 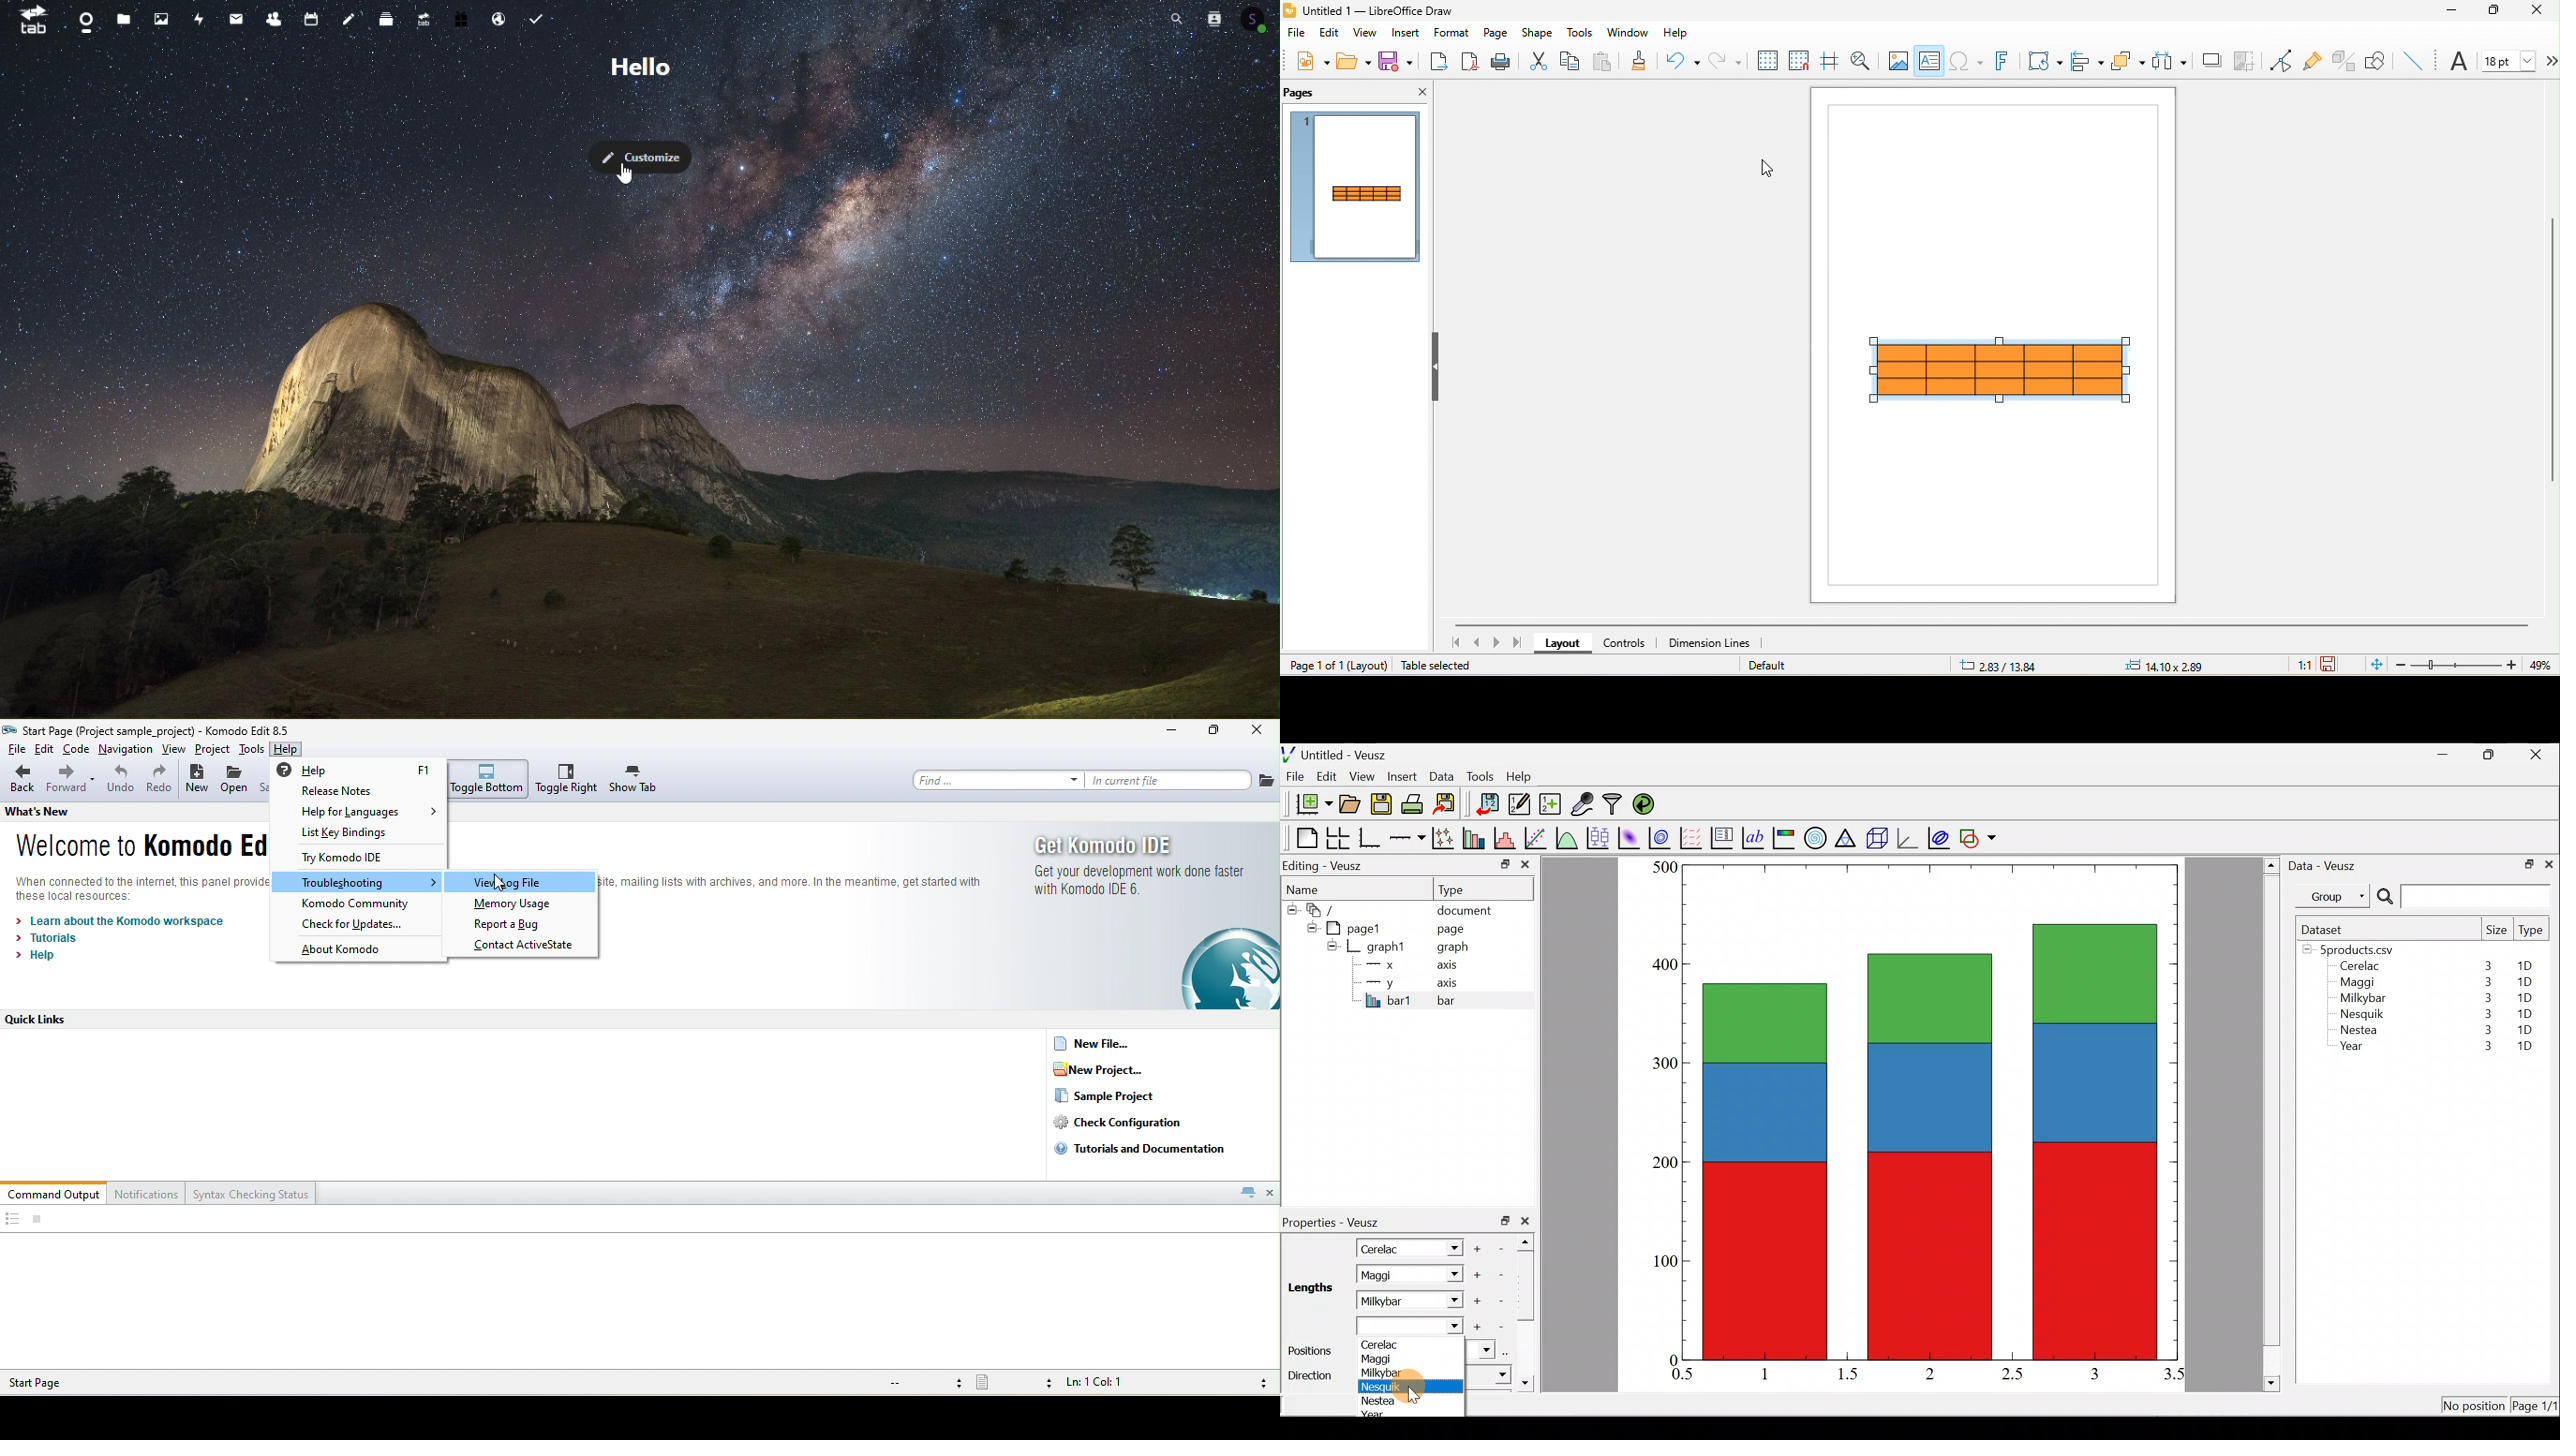 What do you see at coordinates (200, 19) in the screenshot?
I see `Activity` at bounding box center [200, 19].